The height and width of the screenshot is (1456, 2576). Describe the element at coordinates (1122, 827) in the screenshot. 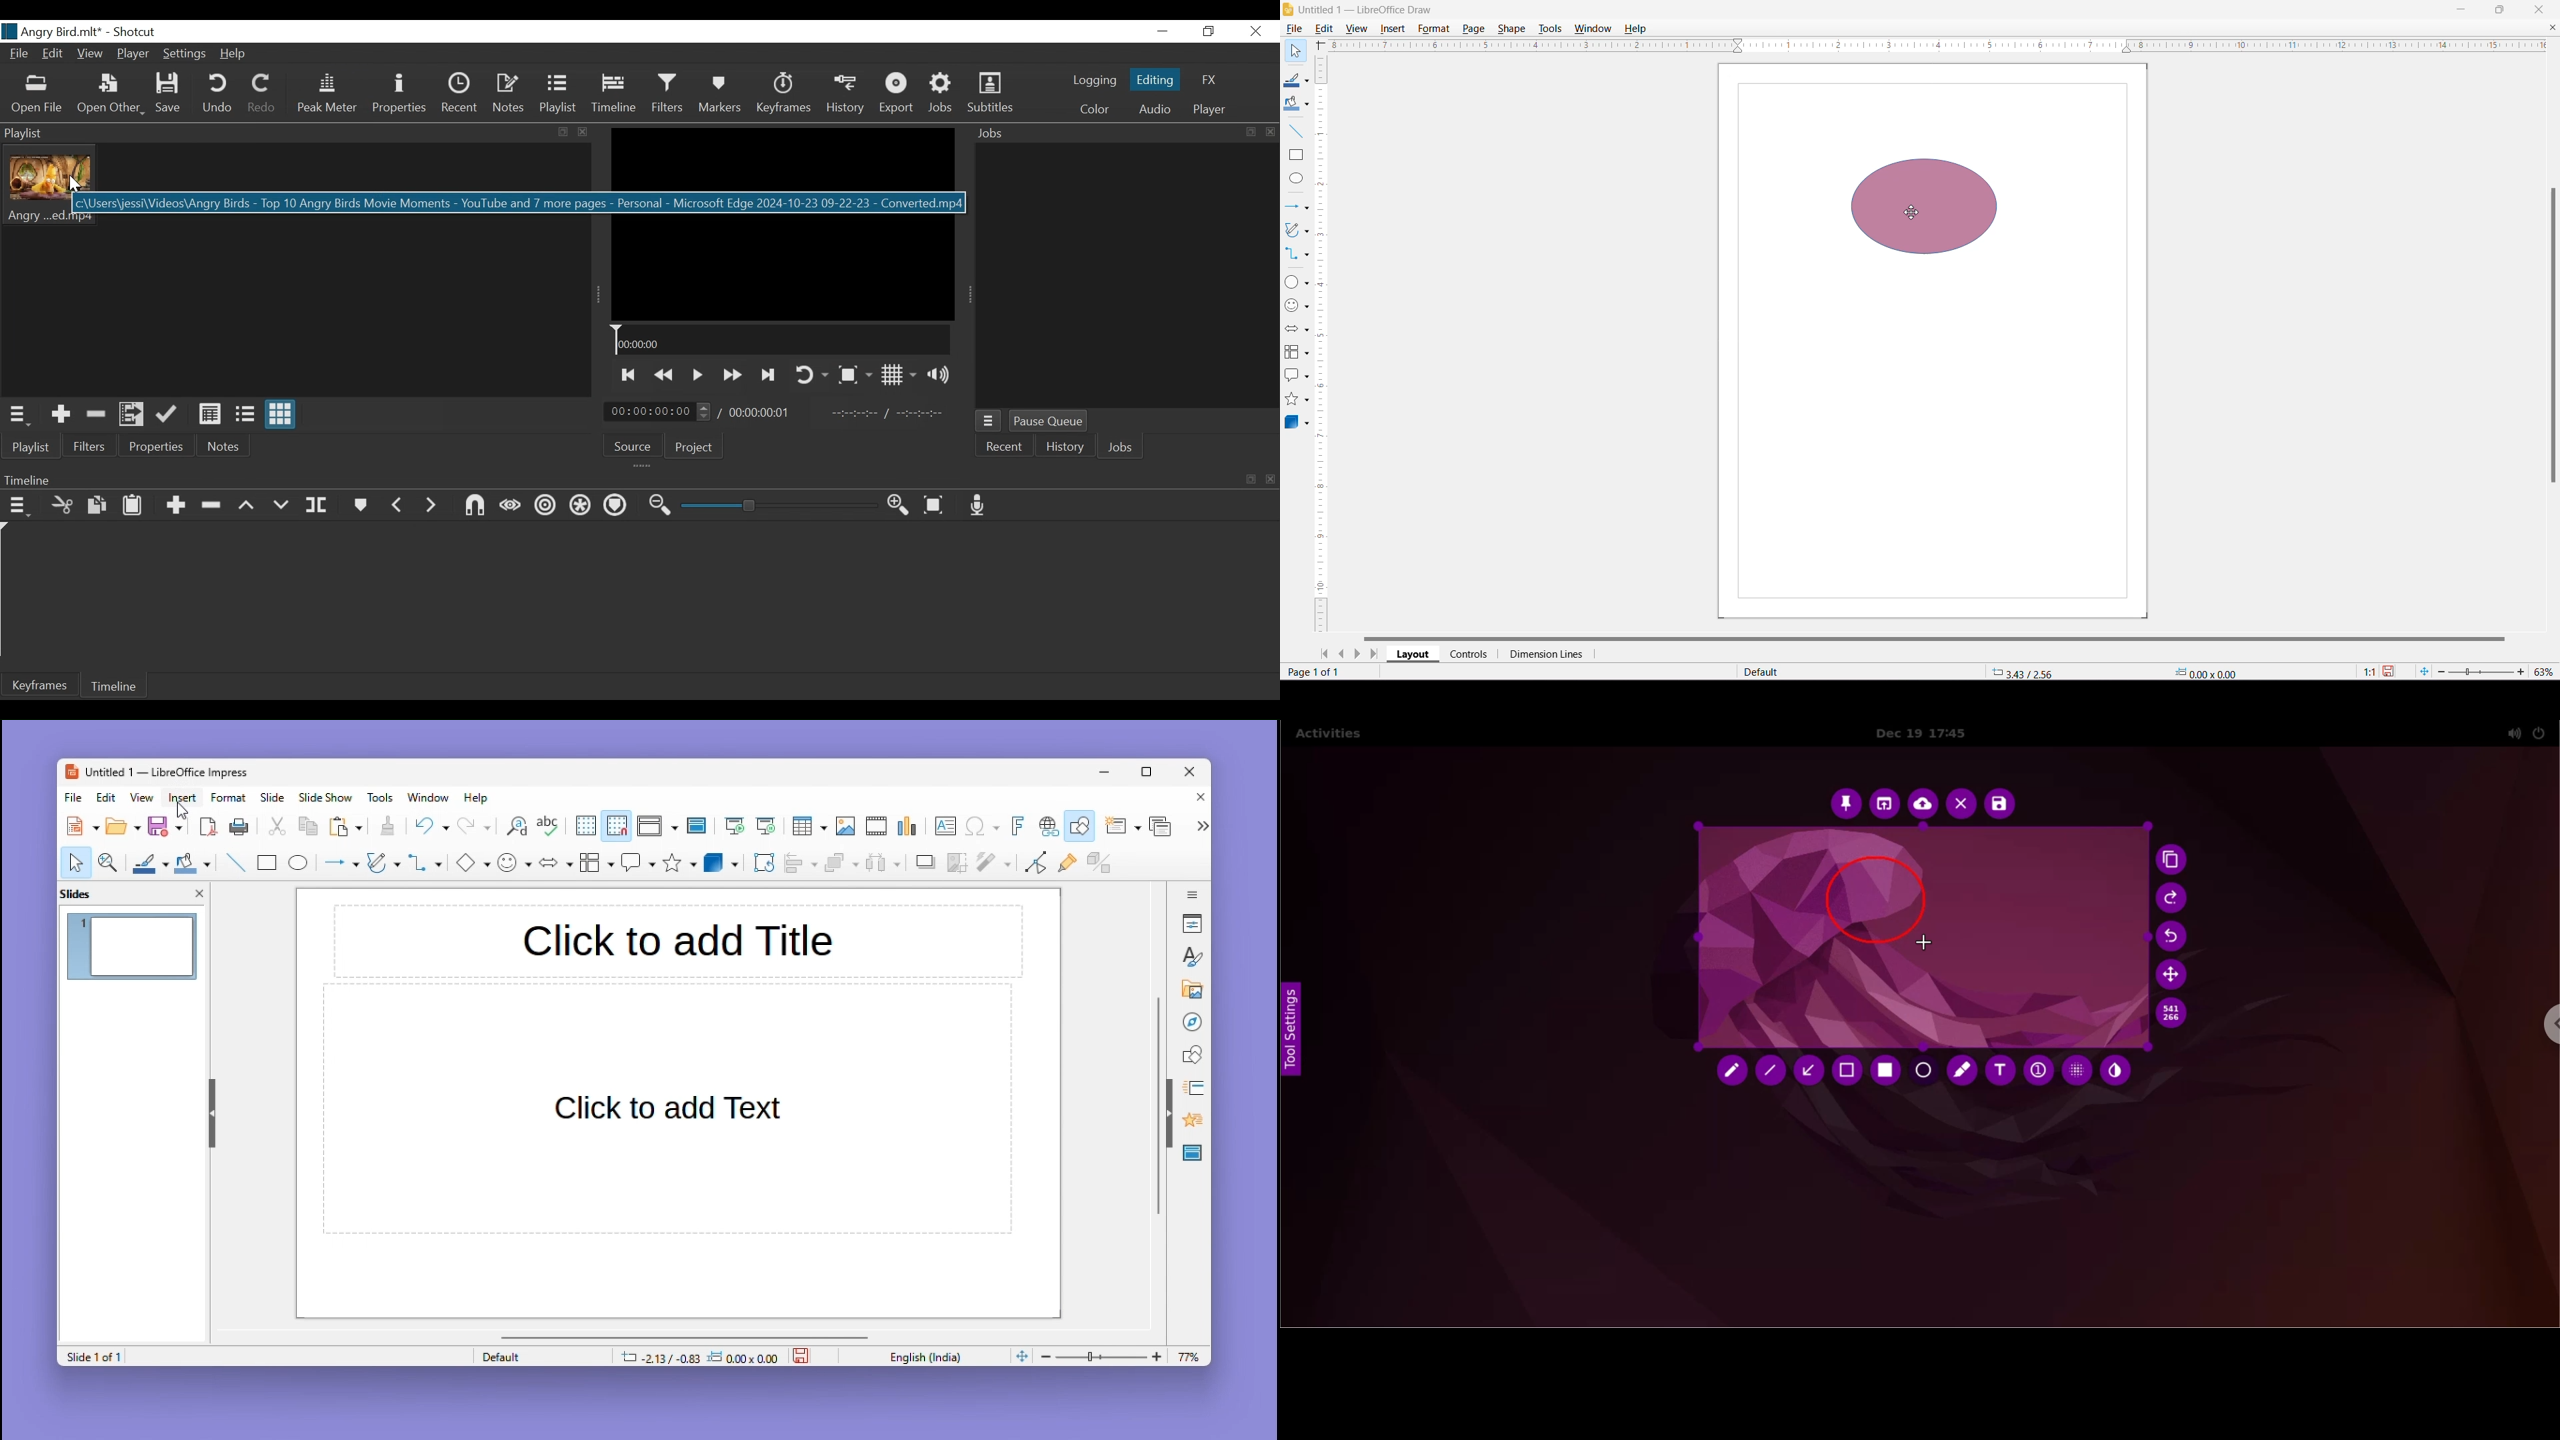

I see `New slide` at that location.